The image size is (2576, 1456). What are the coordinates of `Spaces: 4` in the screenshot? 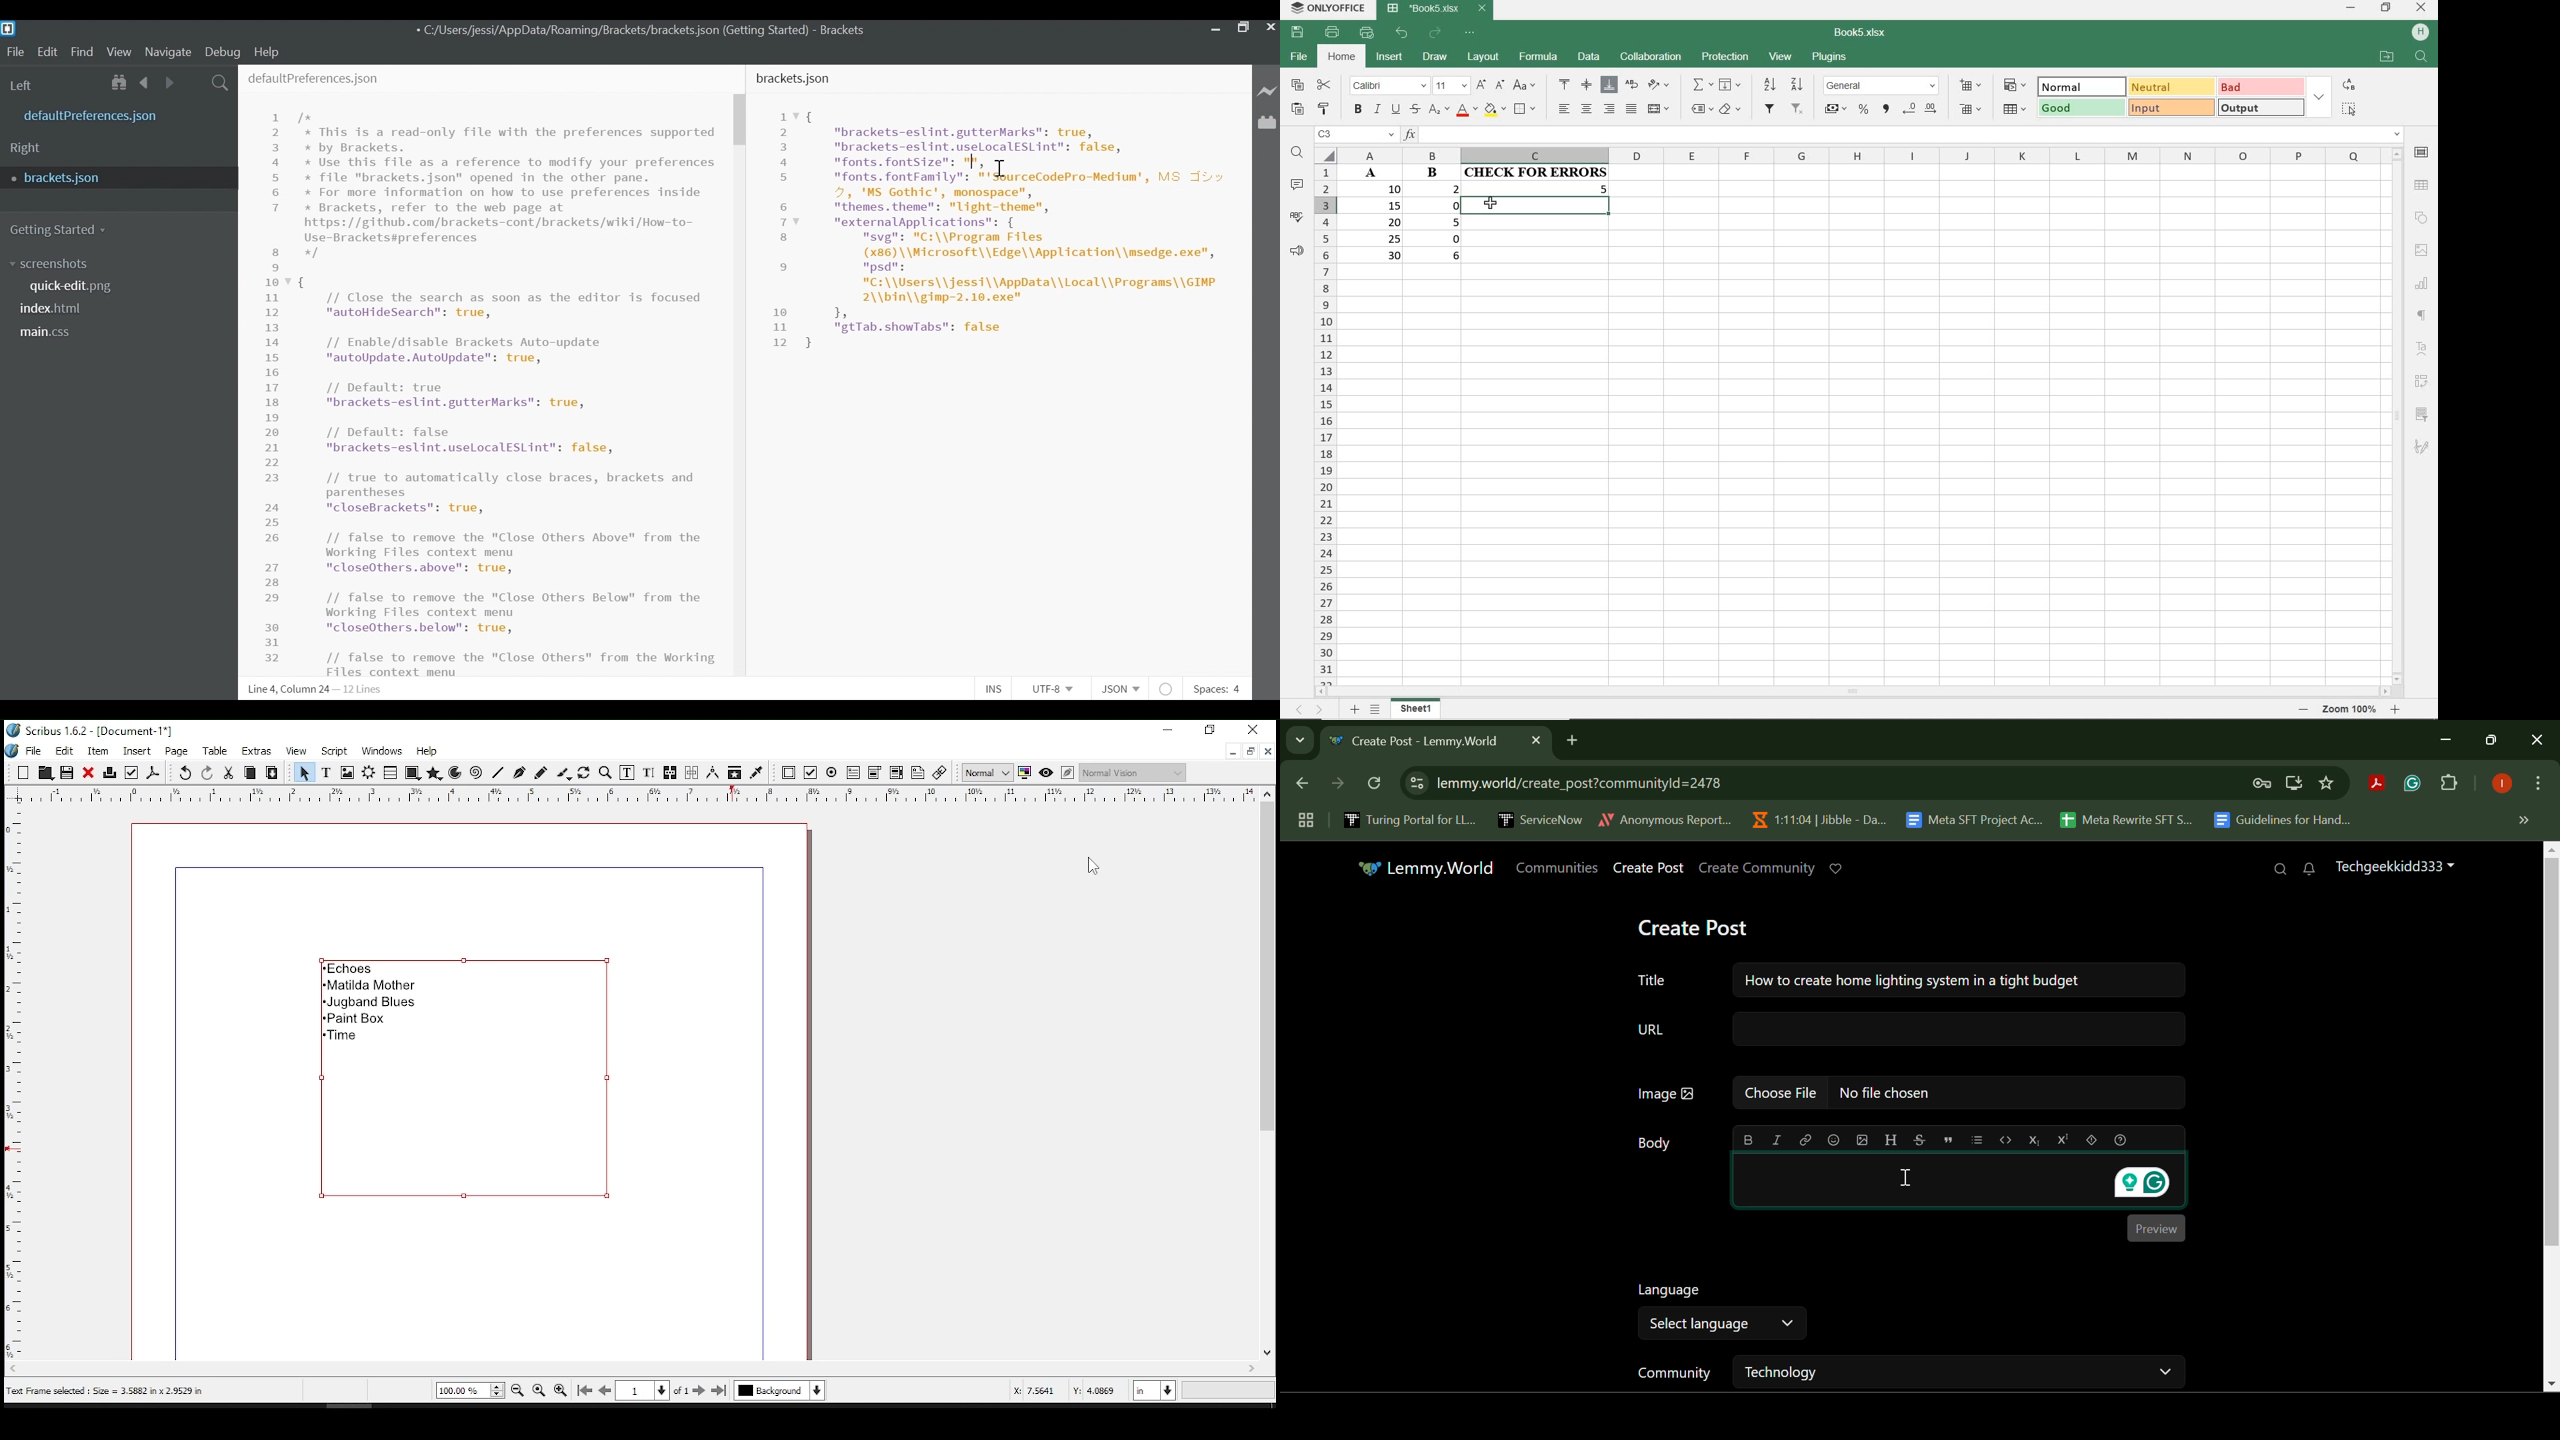 It's located at (1215, 689).